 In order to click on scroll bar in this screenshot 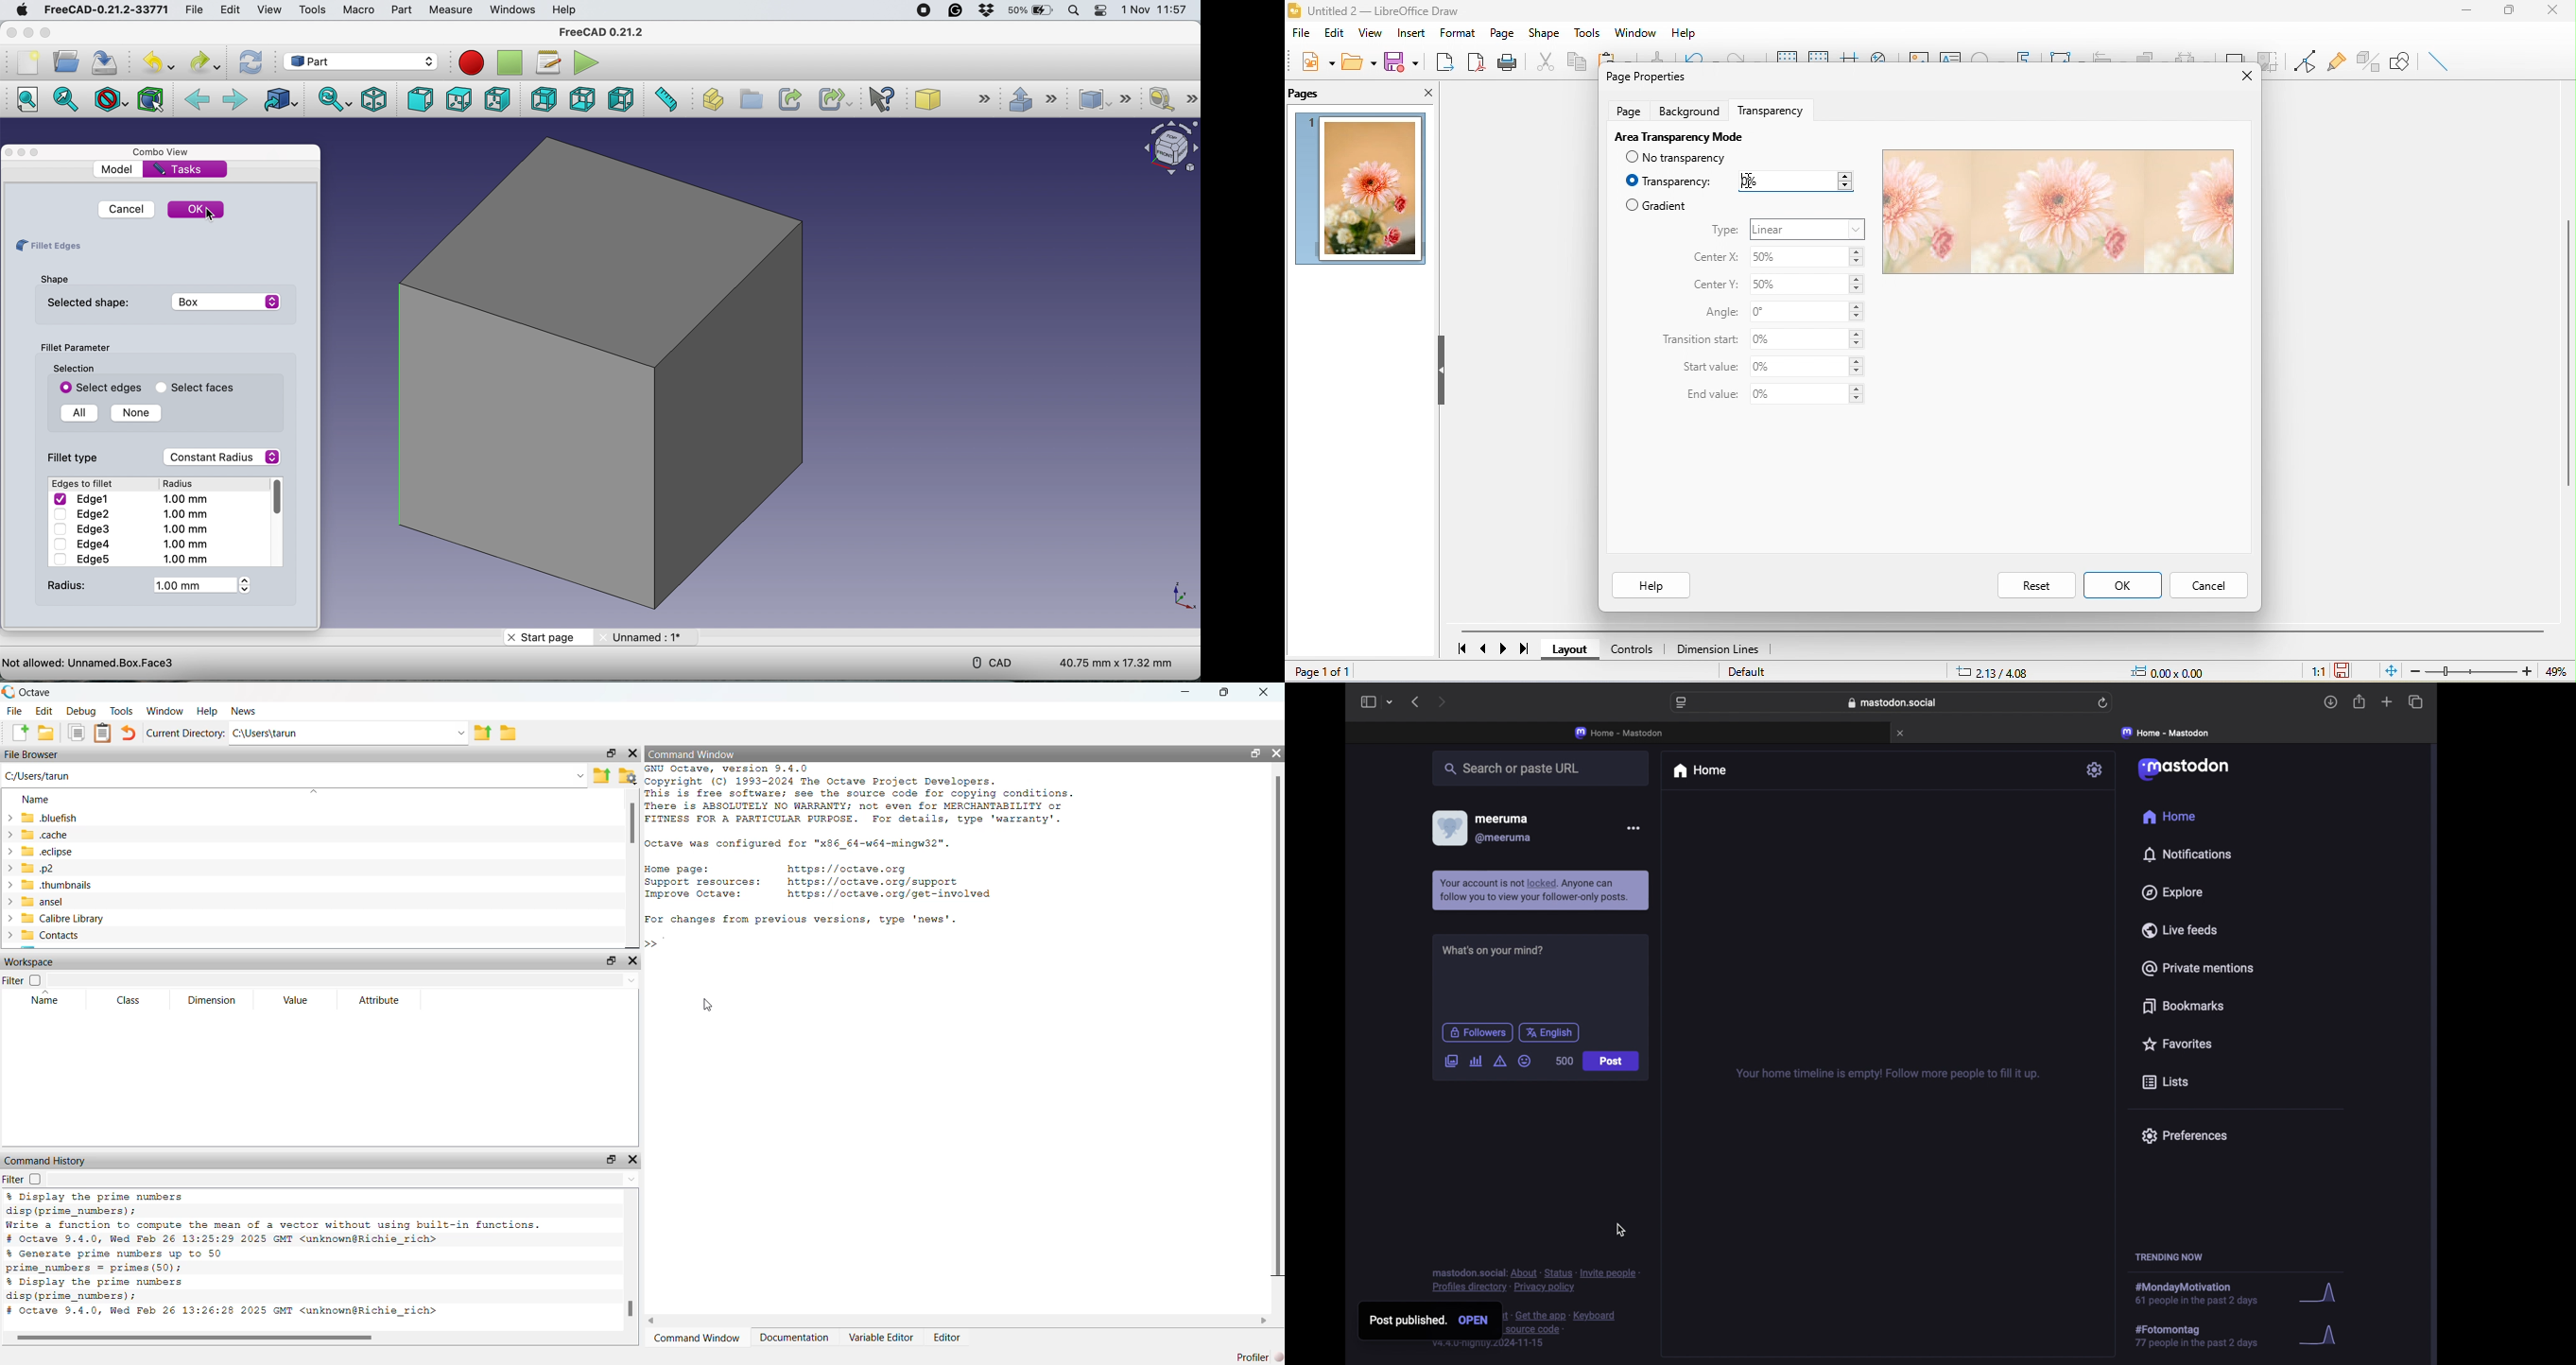, I will do `click(195, 1338)`.